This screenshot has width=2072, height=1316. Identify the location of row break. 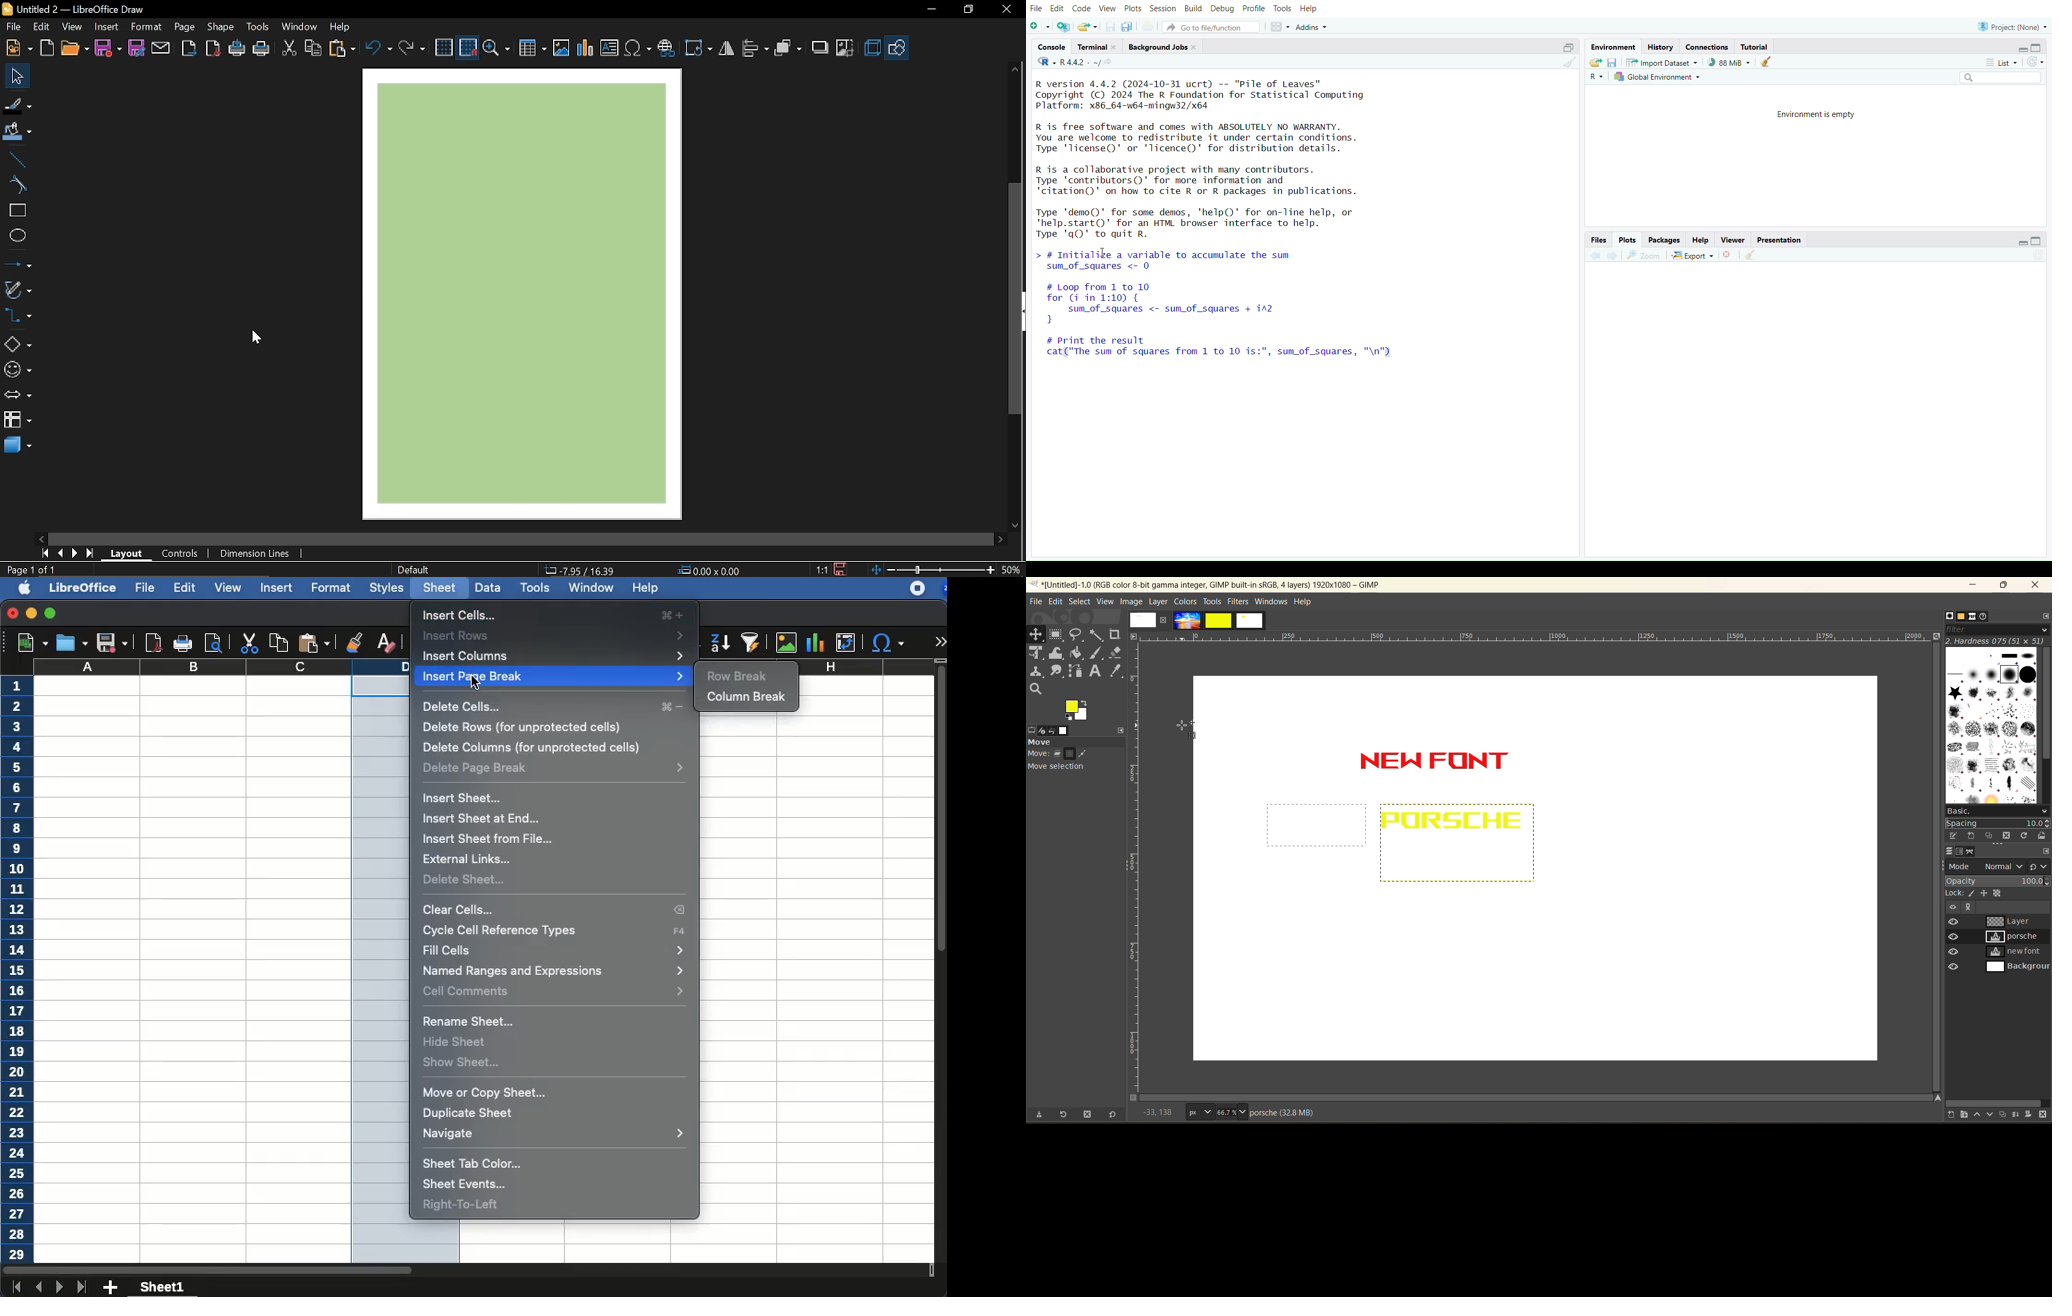
(738, 677).